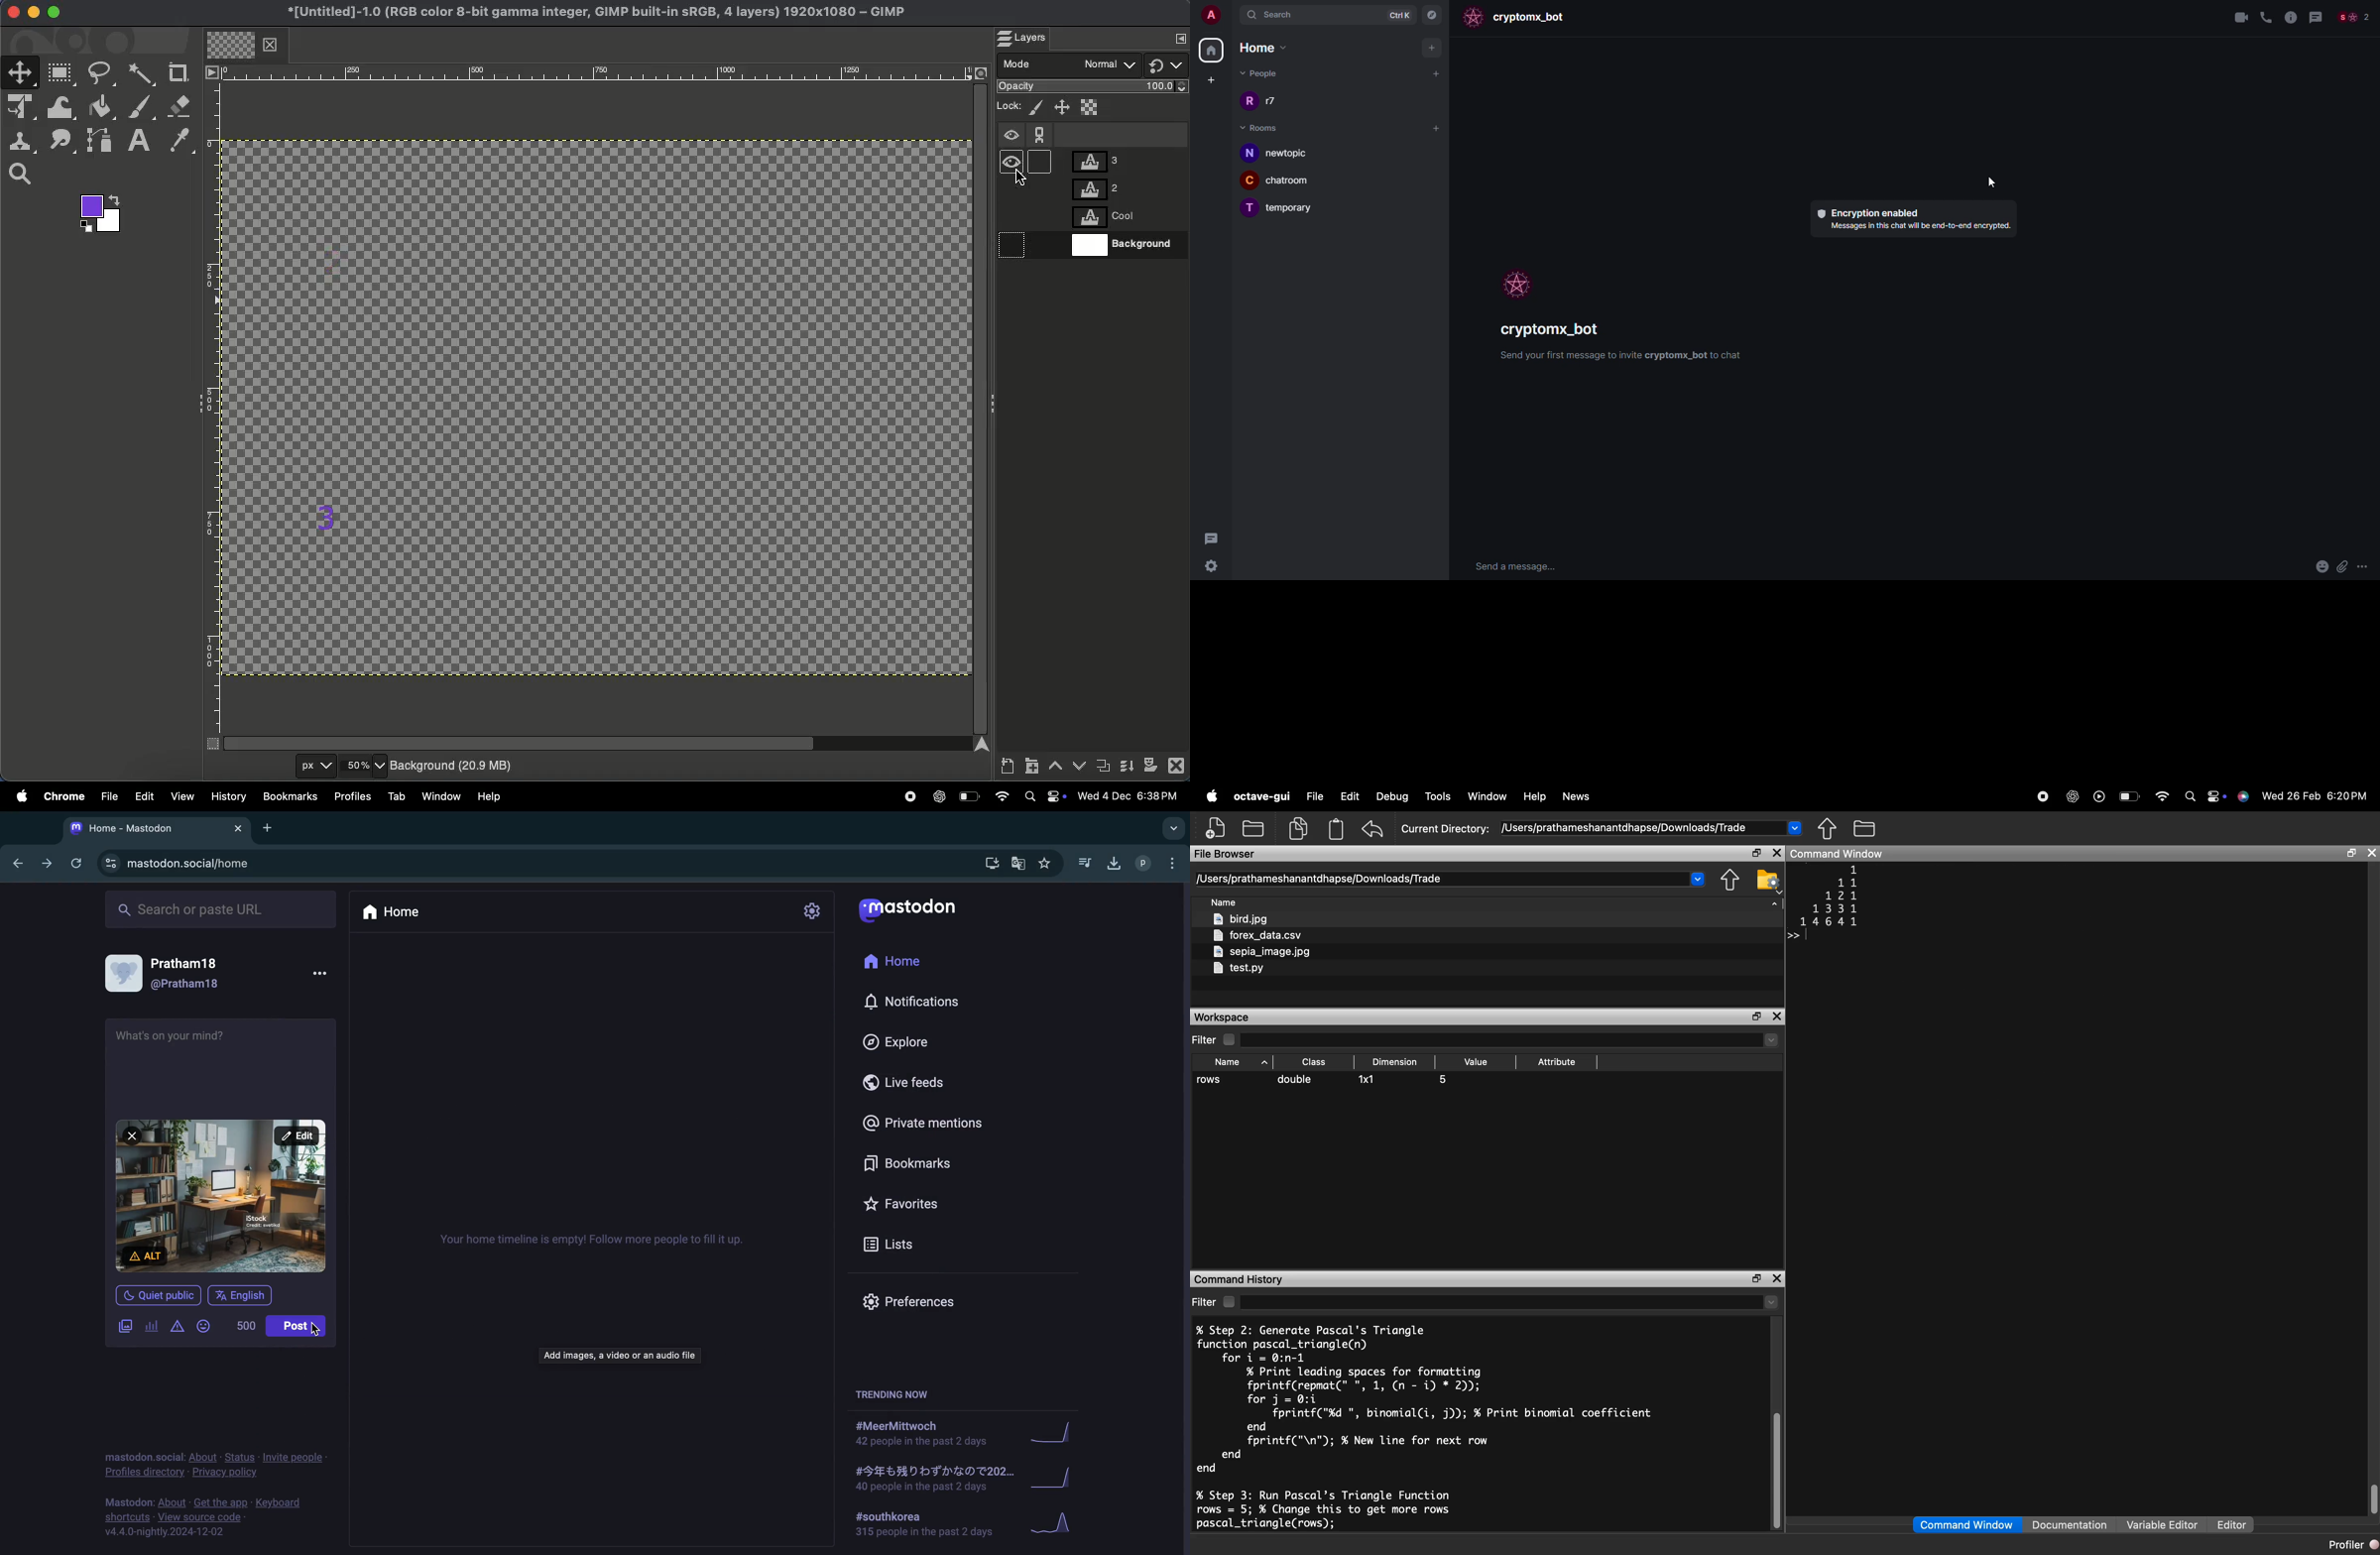 The height and width of the screenshot is (1568, 2380). What do you see at coordinates (2072, 796) in the screenshot?
I see `chatgpt` at bounding box center [2072, 796].